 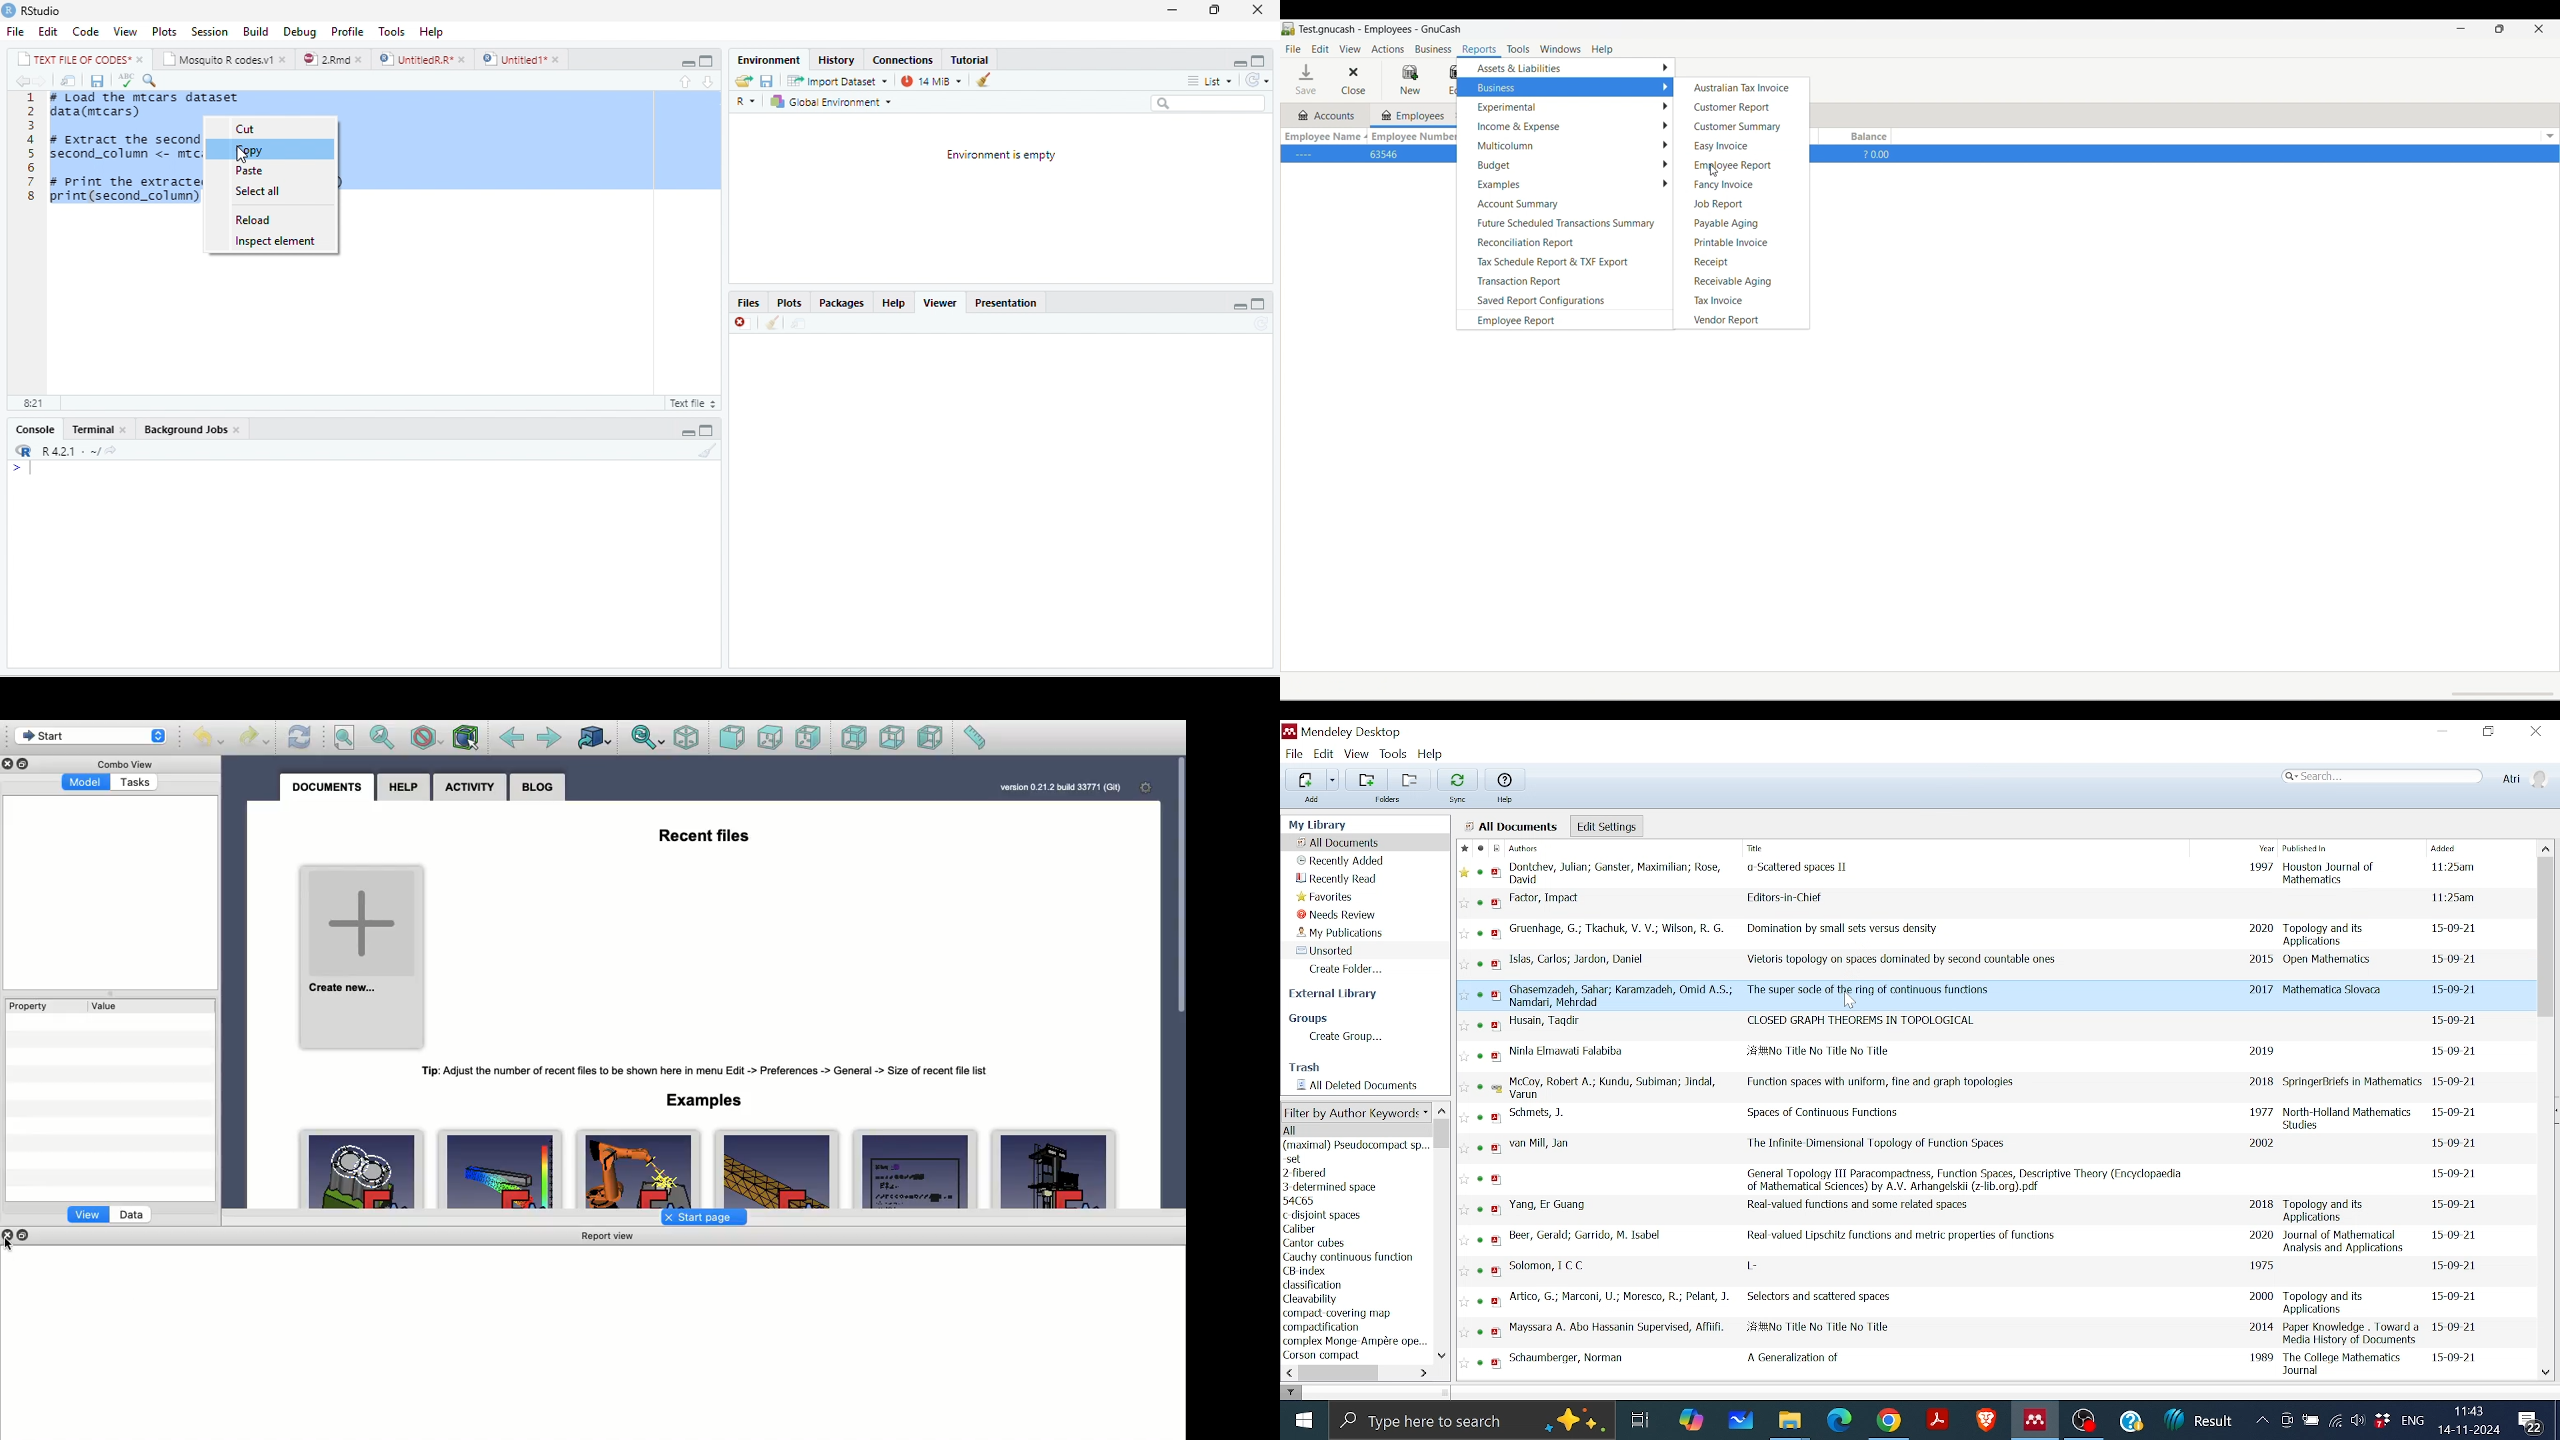 What do you see at coordinates (2309, 1423) in the screenshot?
I see `Battery` at bounding box center [2309, 1423].